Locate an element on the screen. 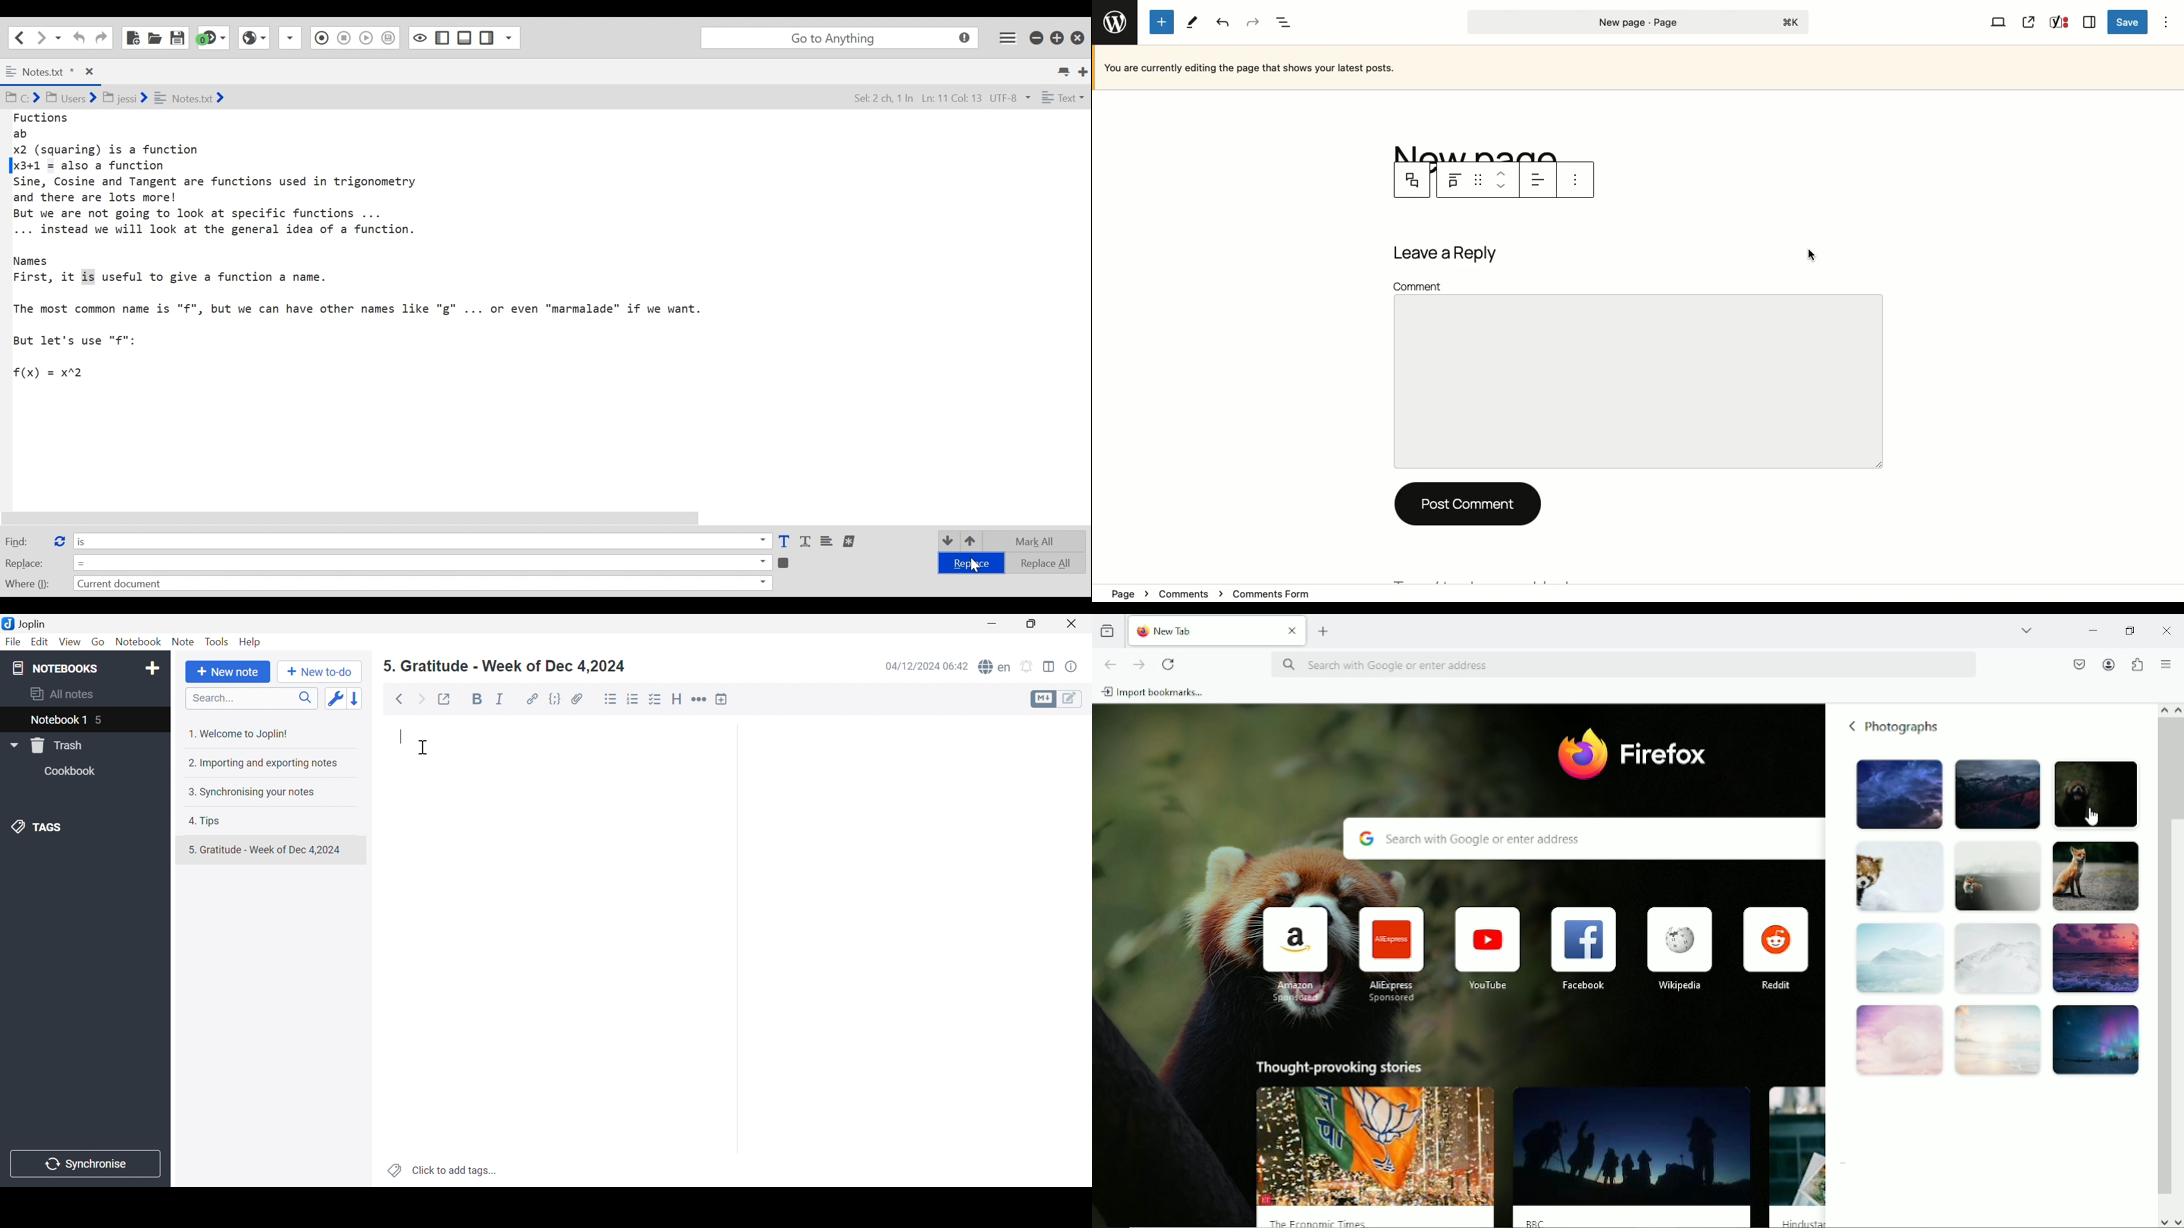 The height and width of the screenshot is (1232, 2184). Numbered list is located at coordinates (634, 698).